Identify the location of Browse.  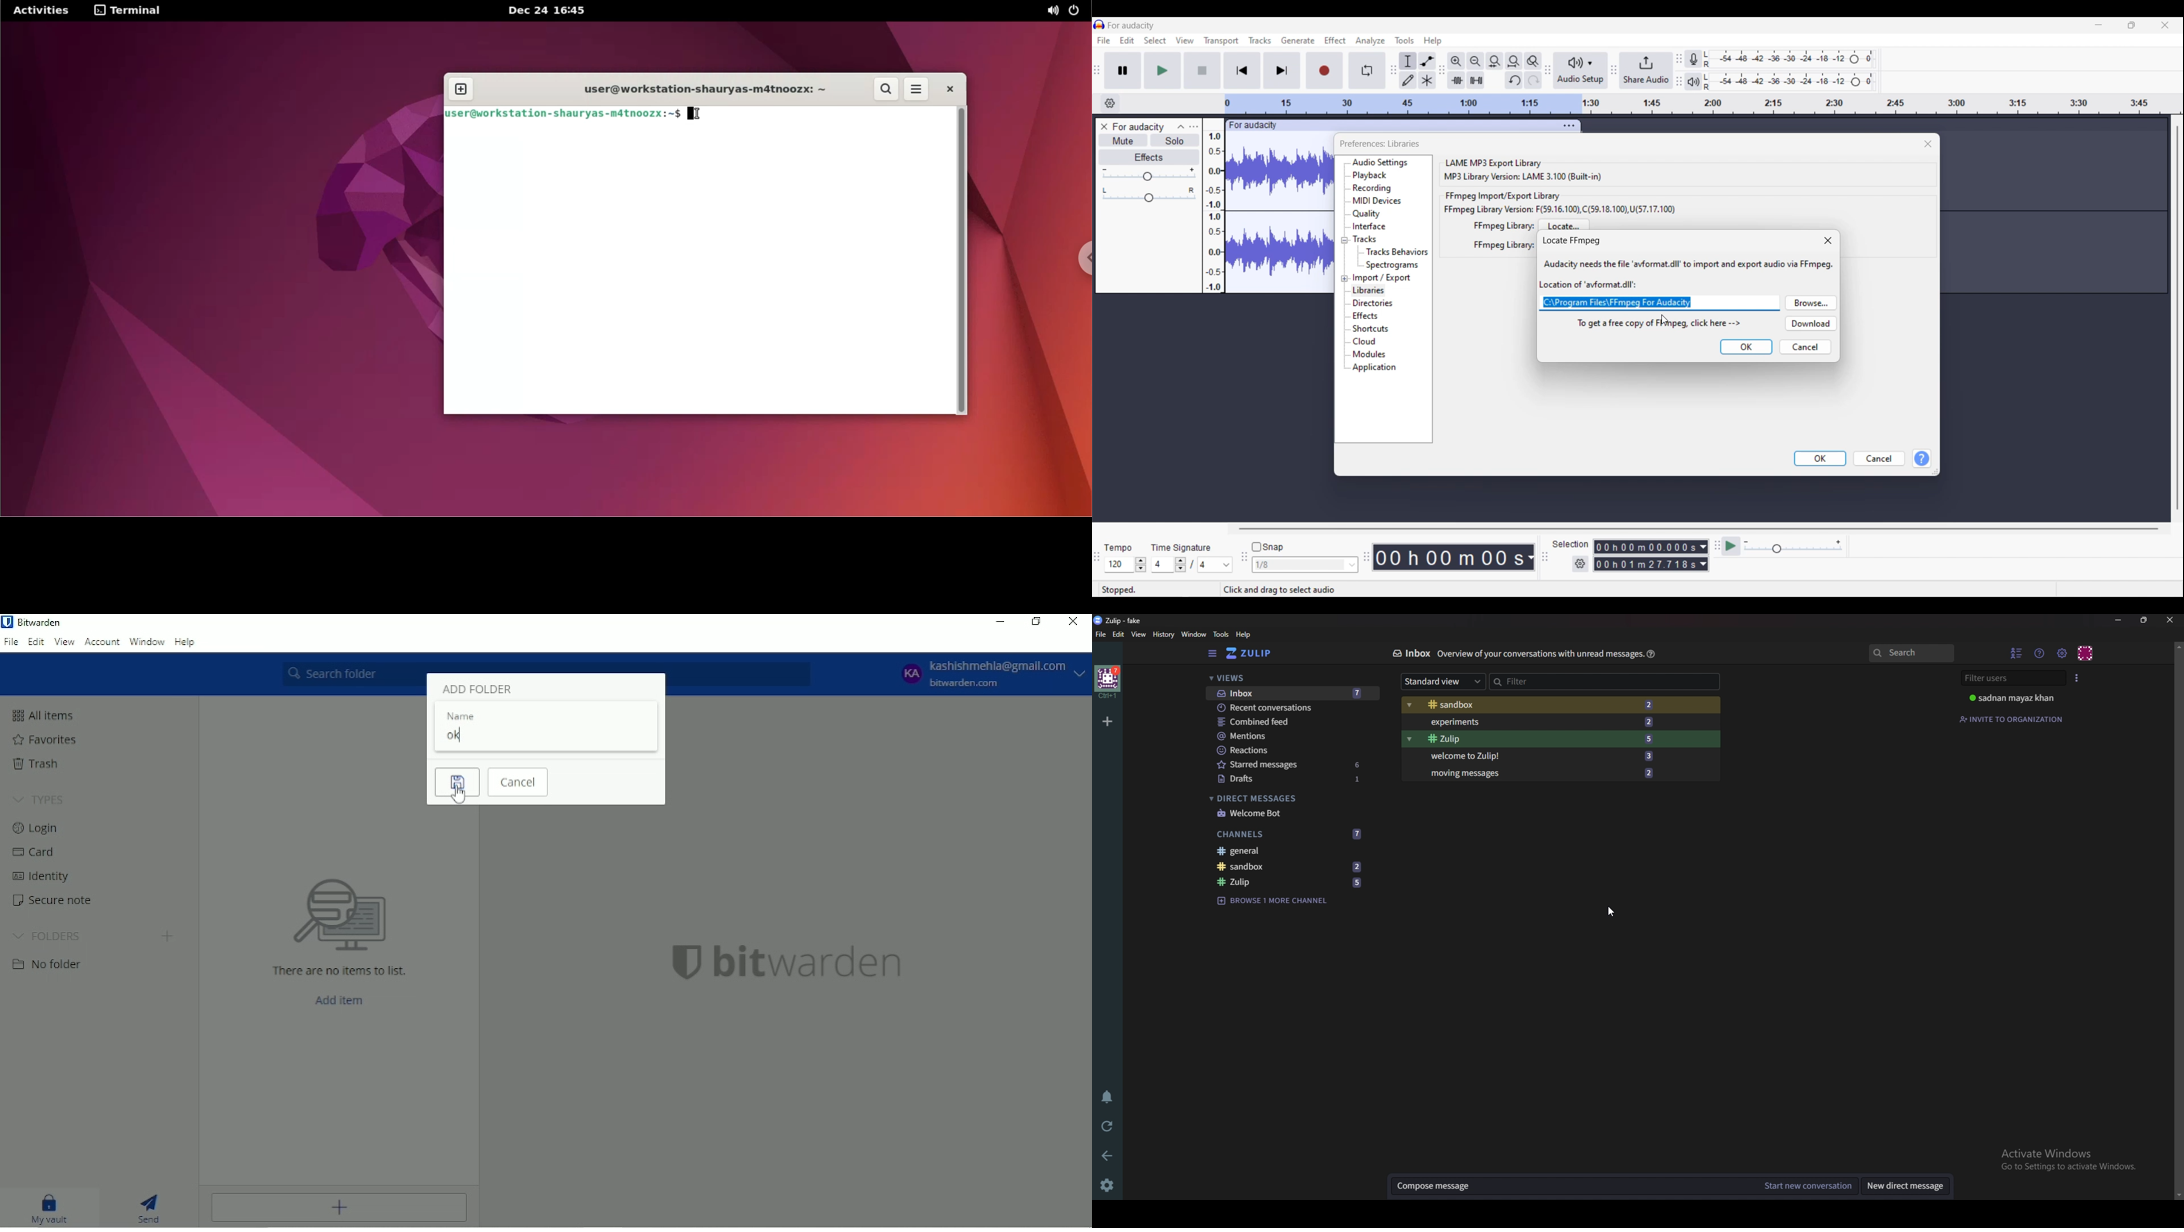
(1811, 302).